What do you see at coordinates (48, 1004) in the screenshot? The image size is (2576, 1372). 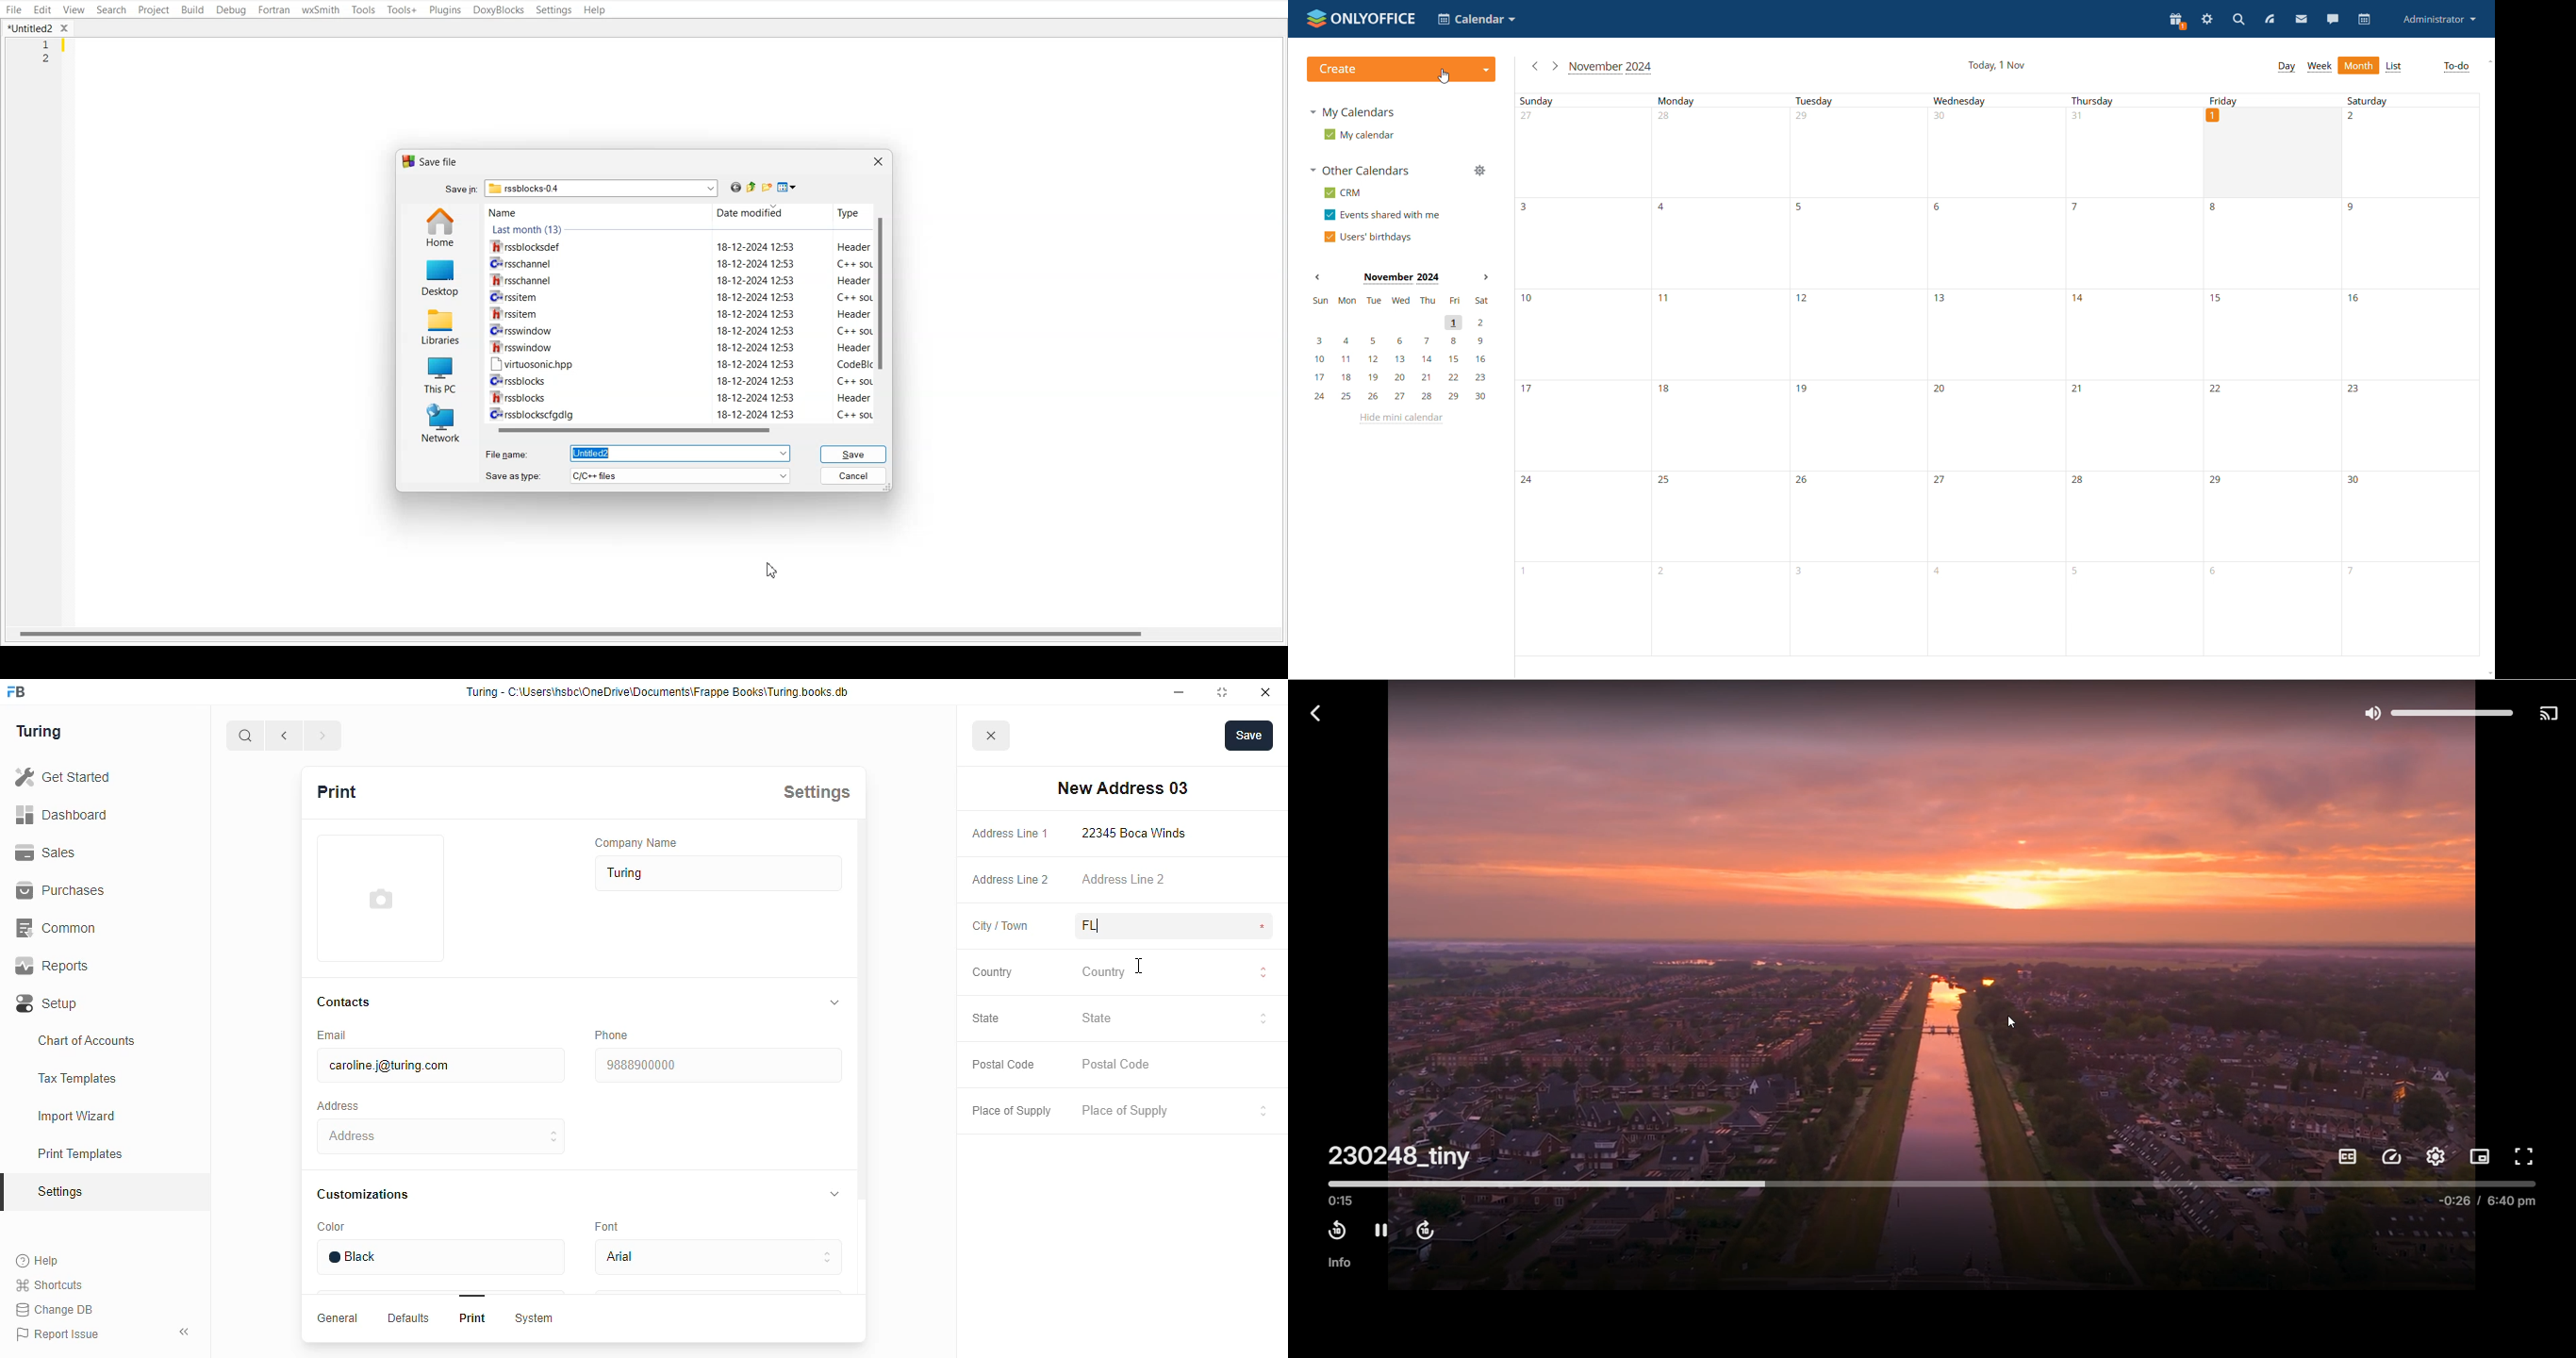 I see `setup` at bounding box center [48, 1004].